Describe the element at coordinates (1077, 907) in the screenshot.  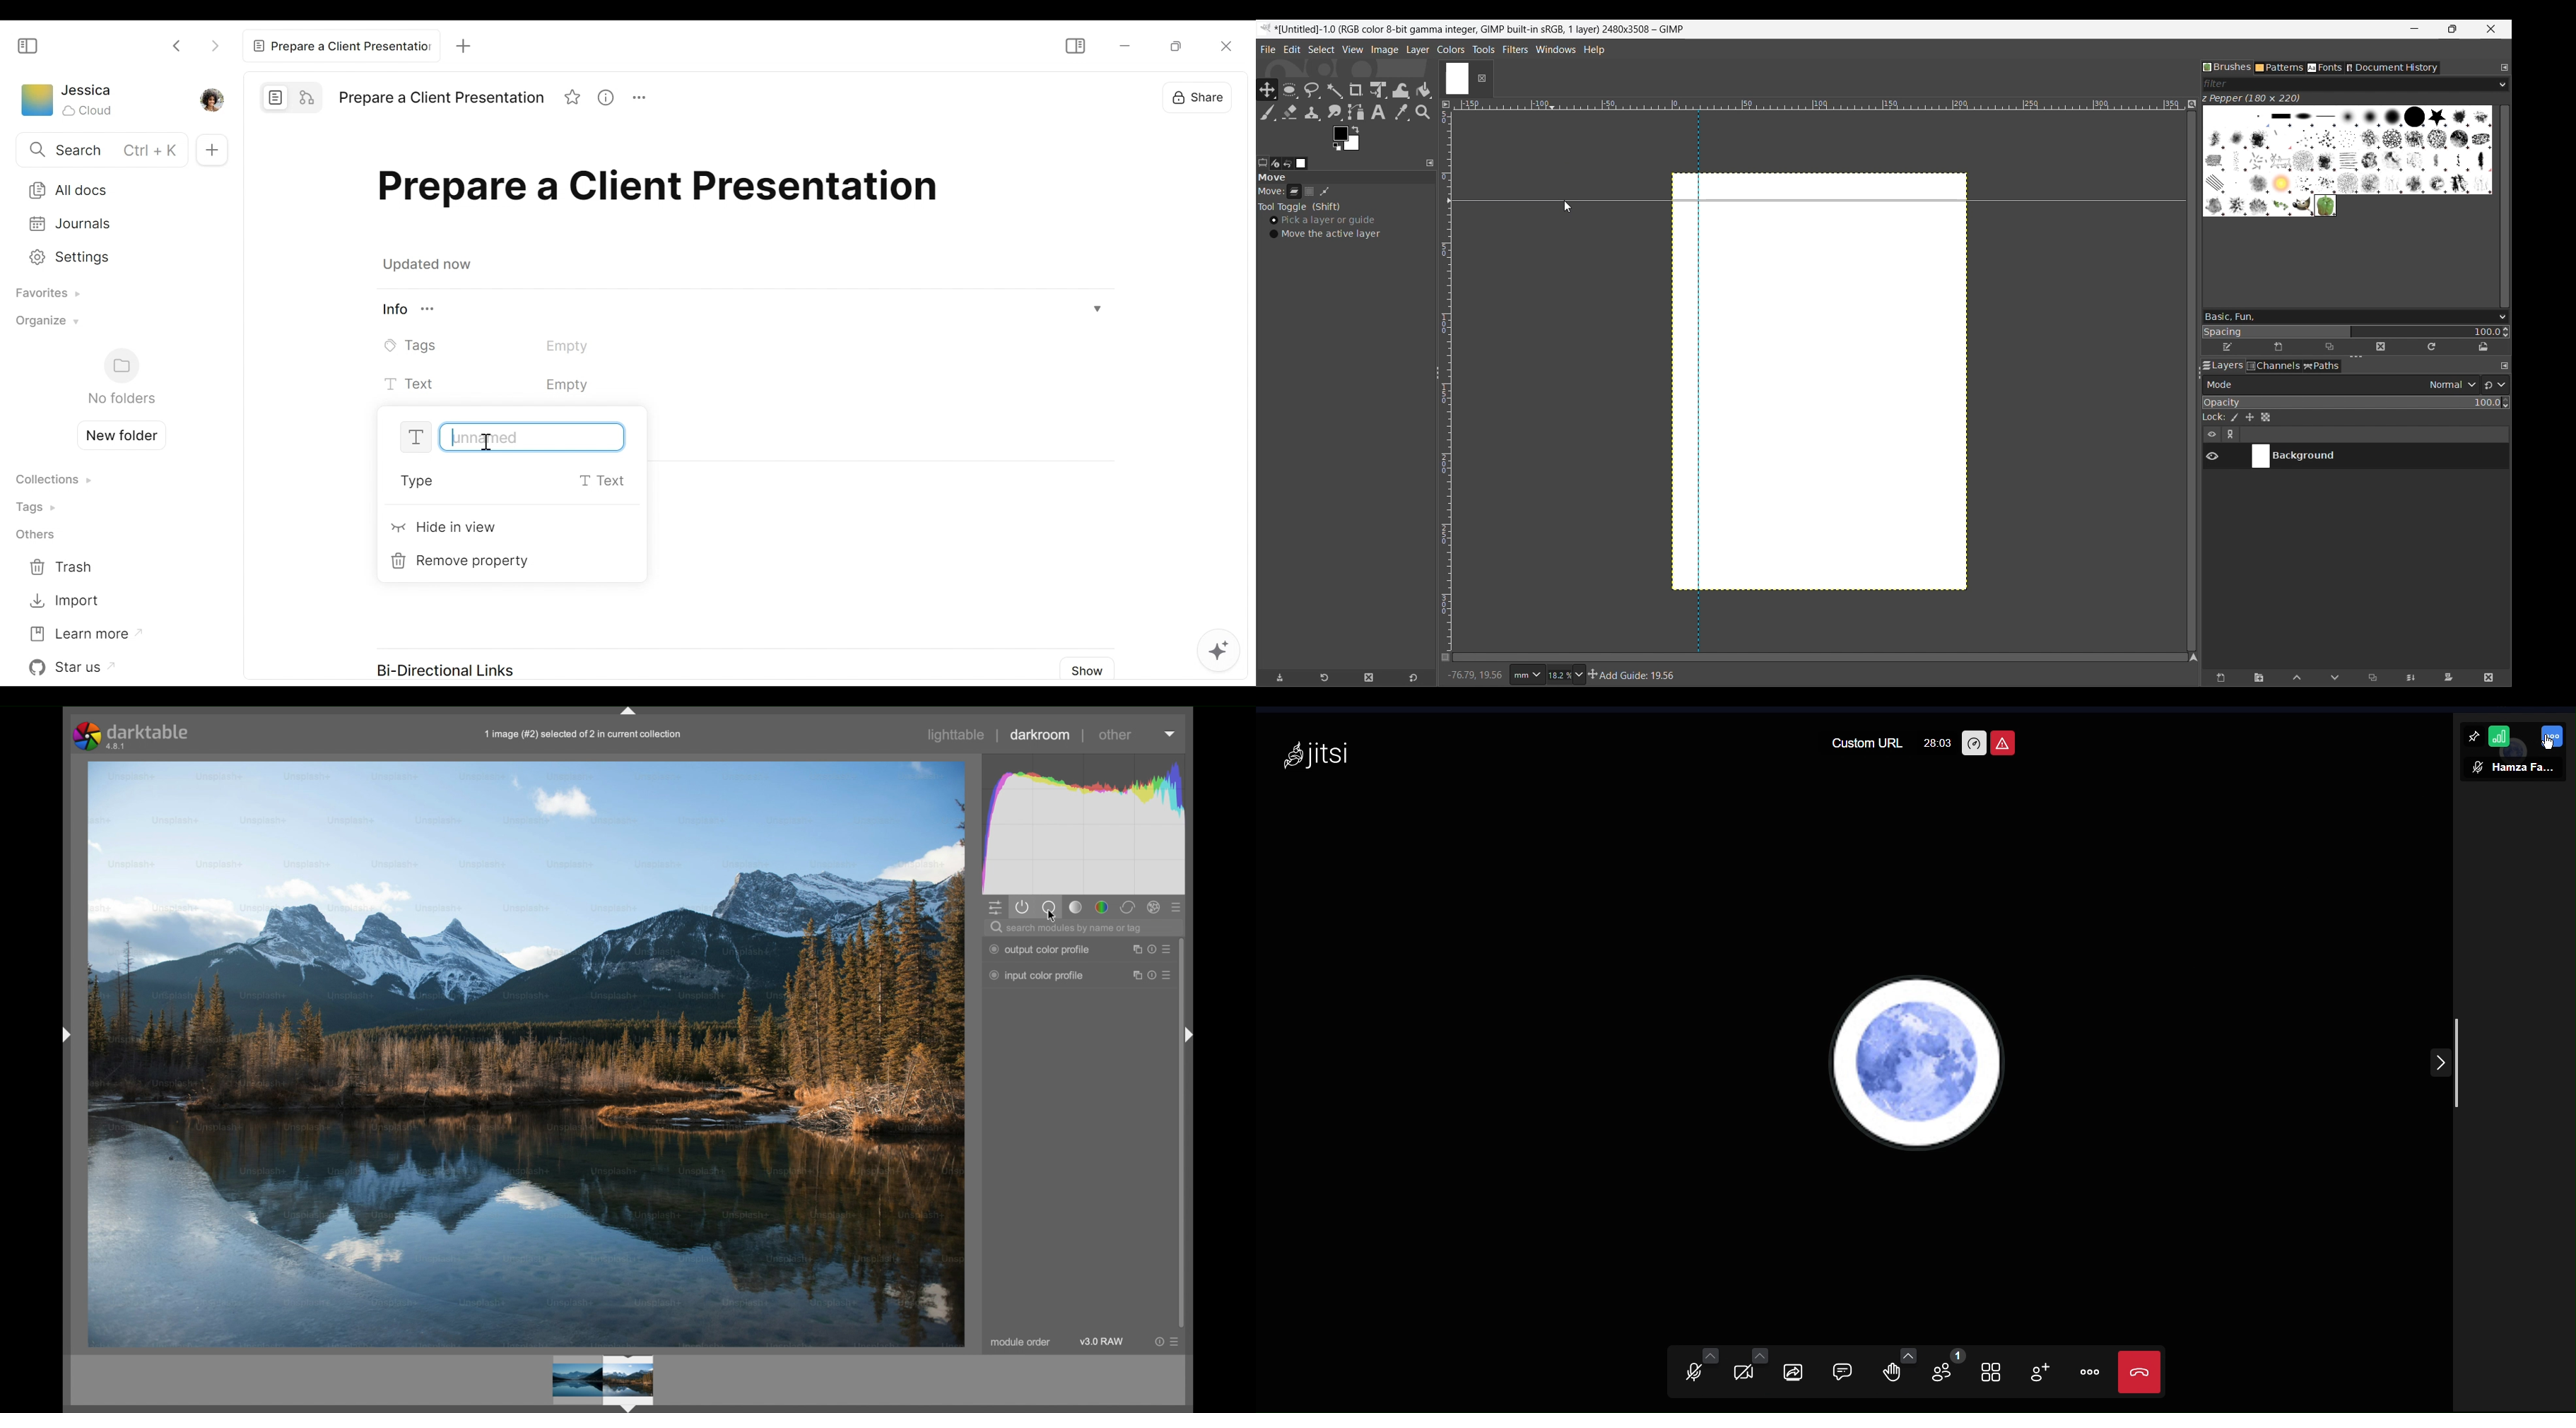
I see `tone` at that location.